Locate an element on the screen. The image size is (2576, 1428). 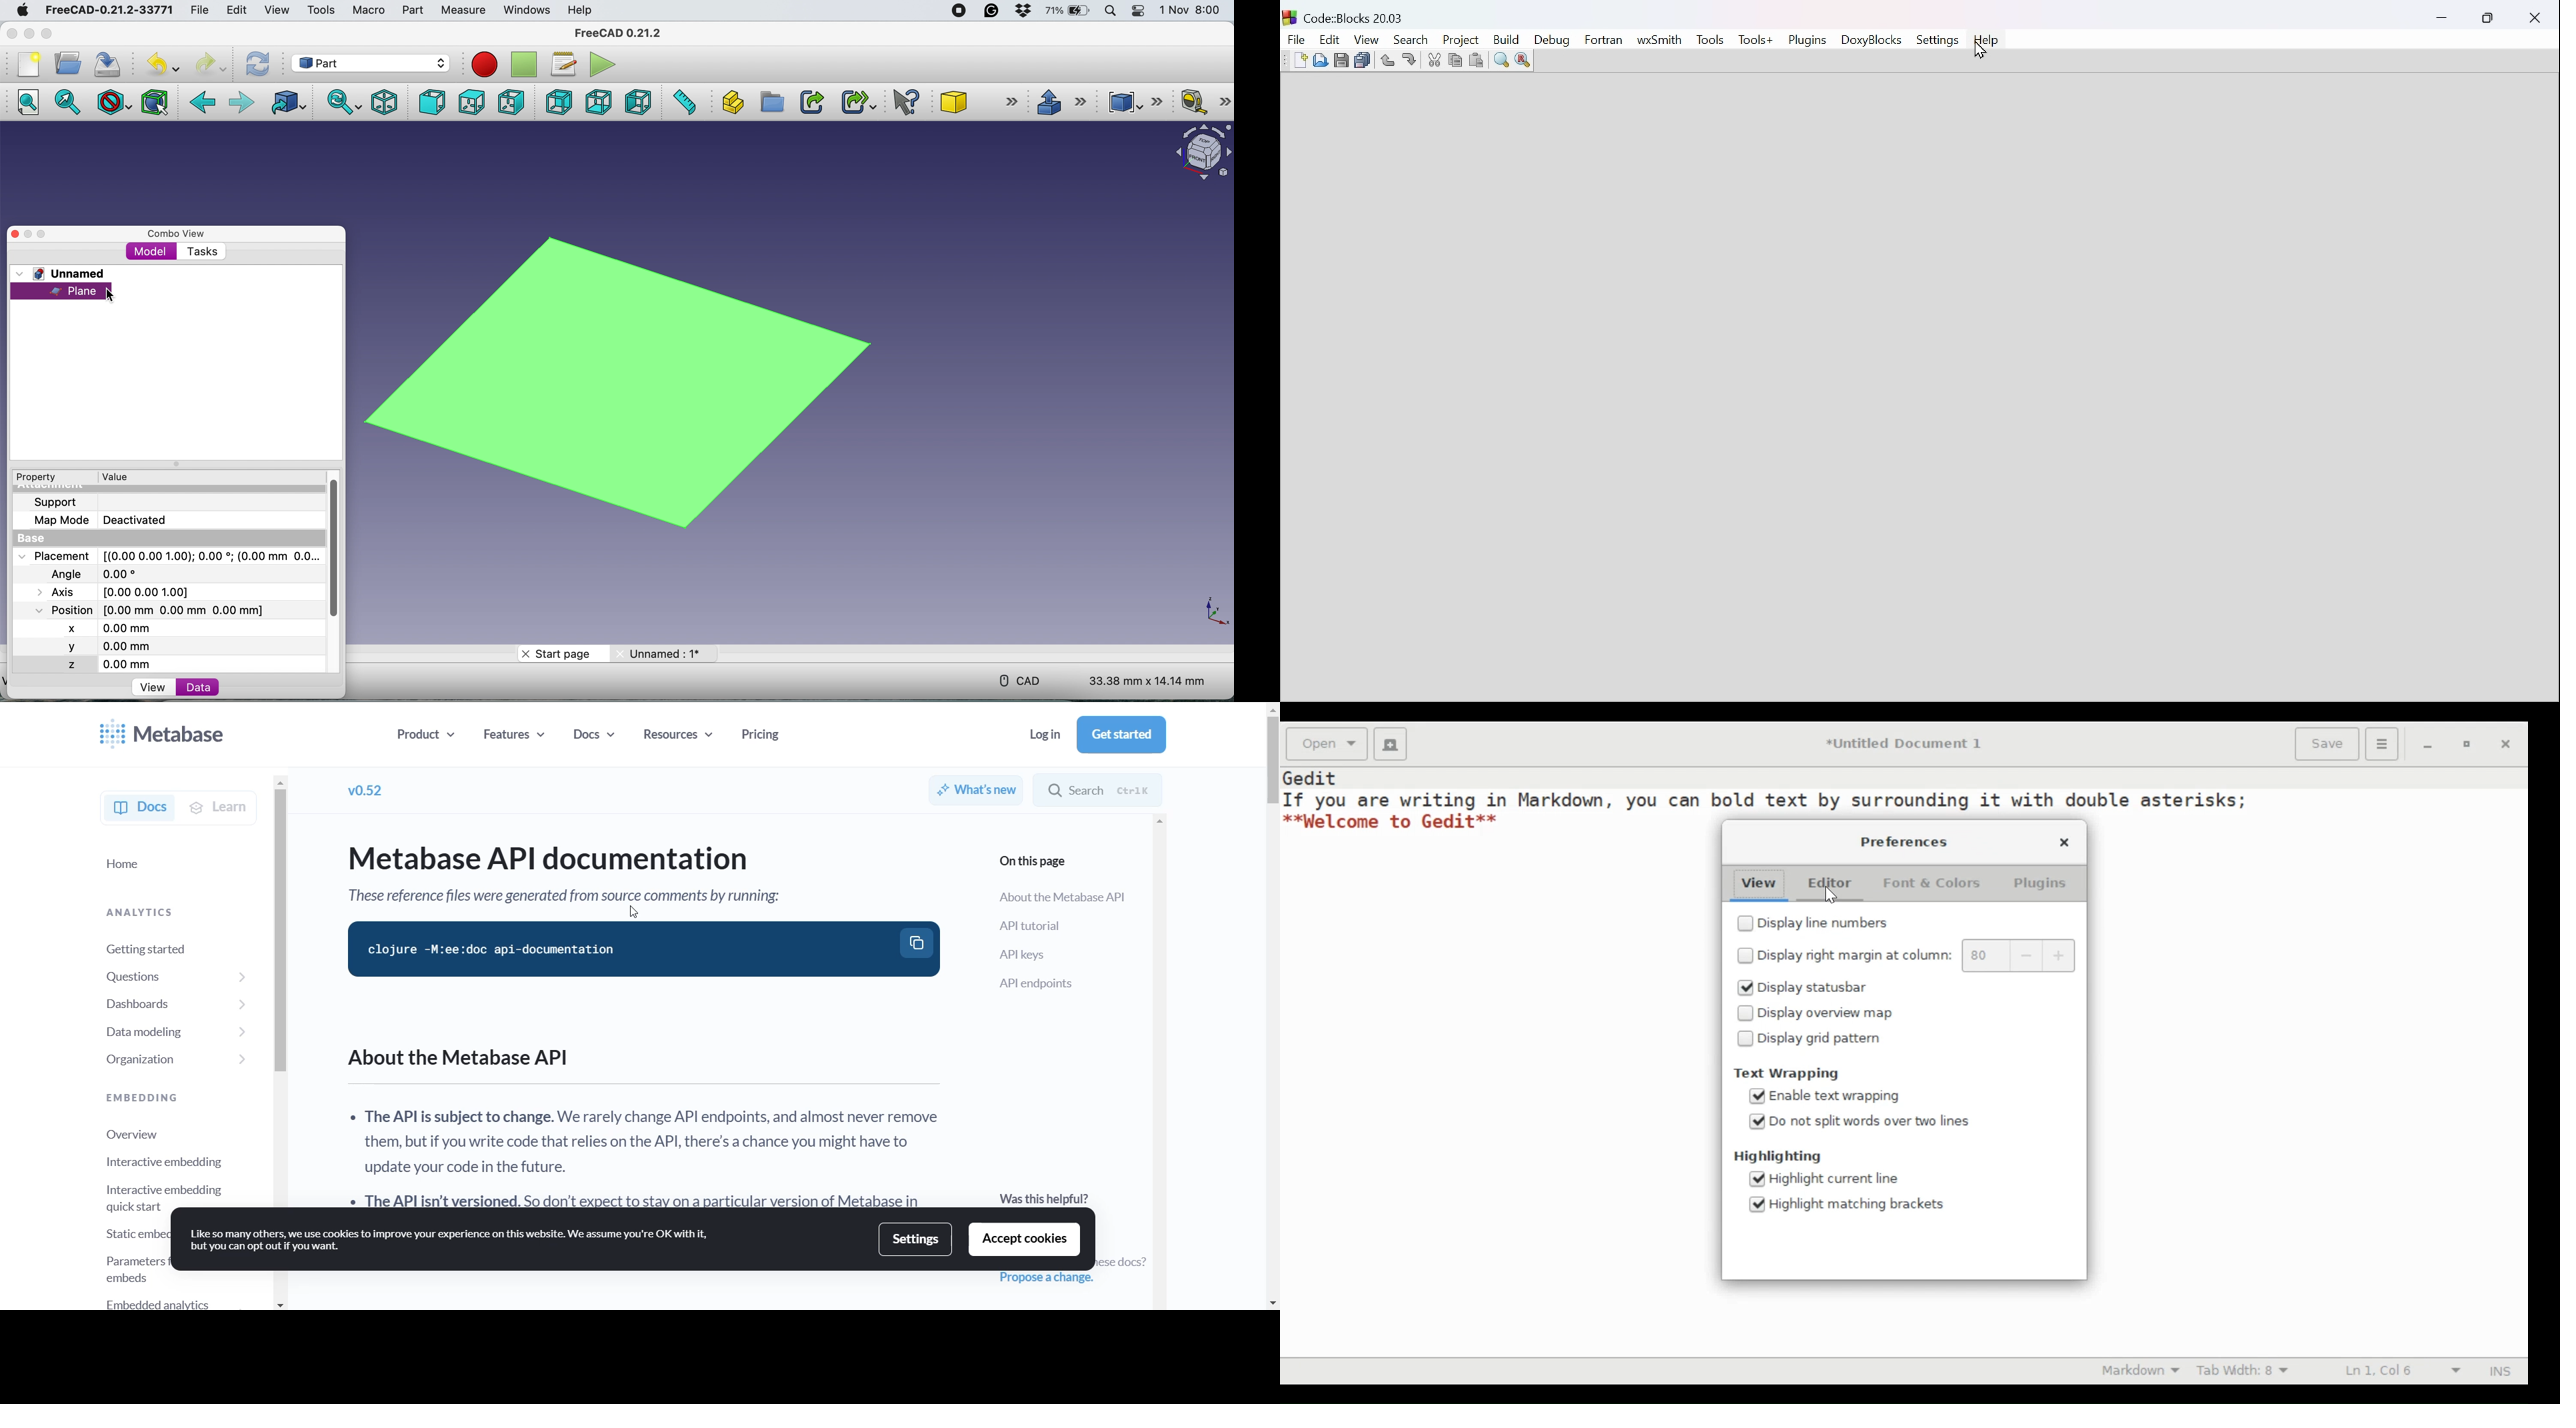
isometric is located at coordinates (384, 104).